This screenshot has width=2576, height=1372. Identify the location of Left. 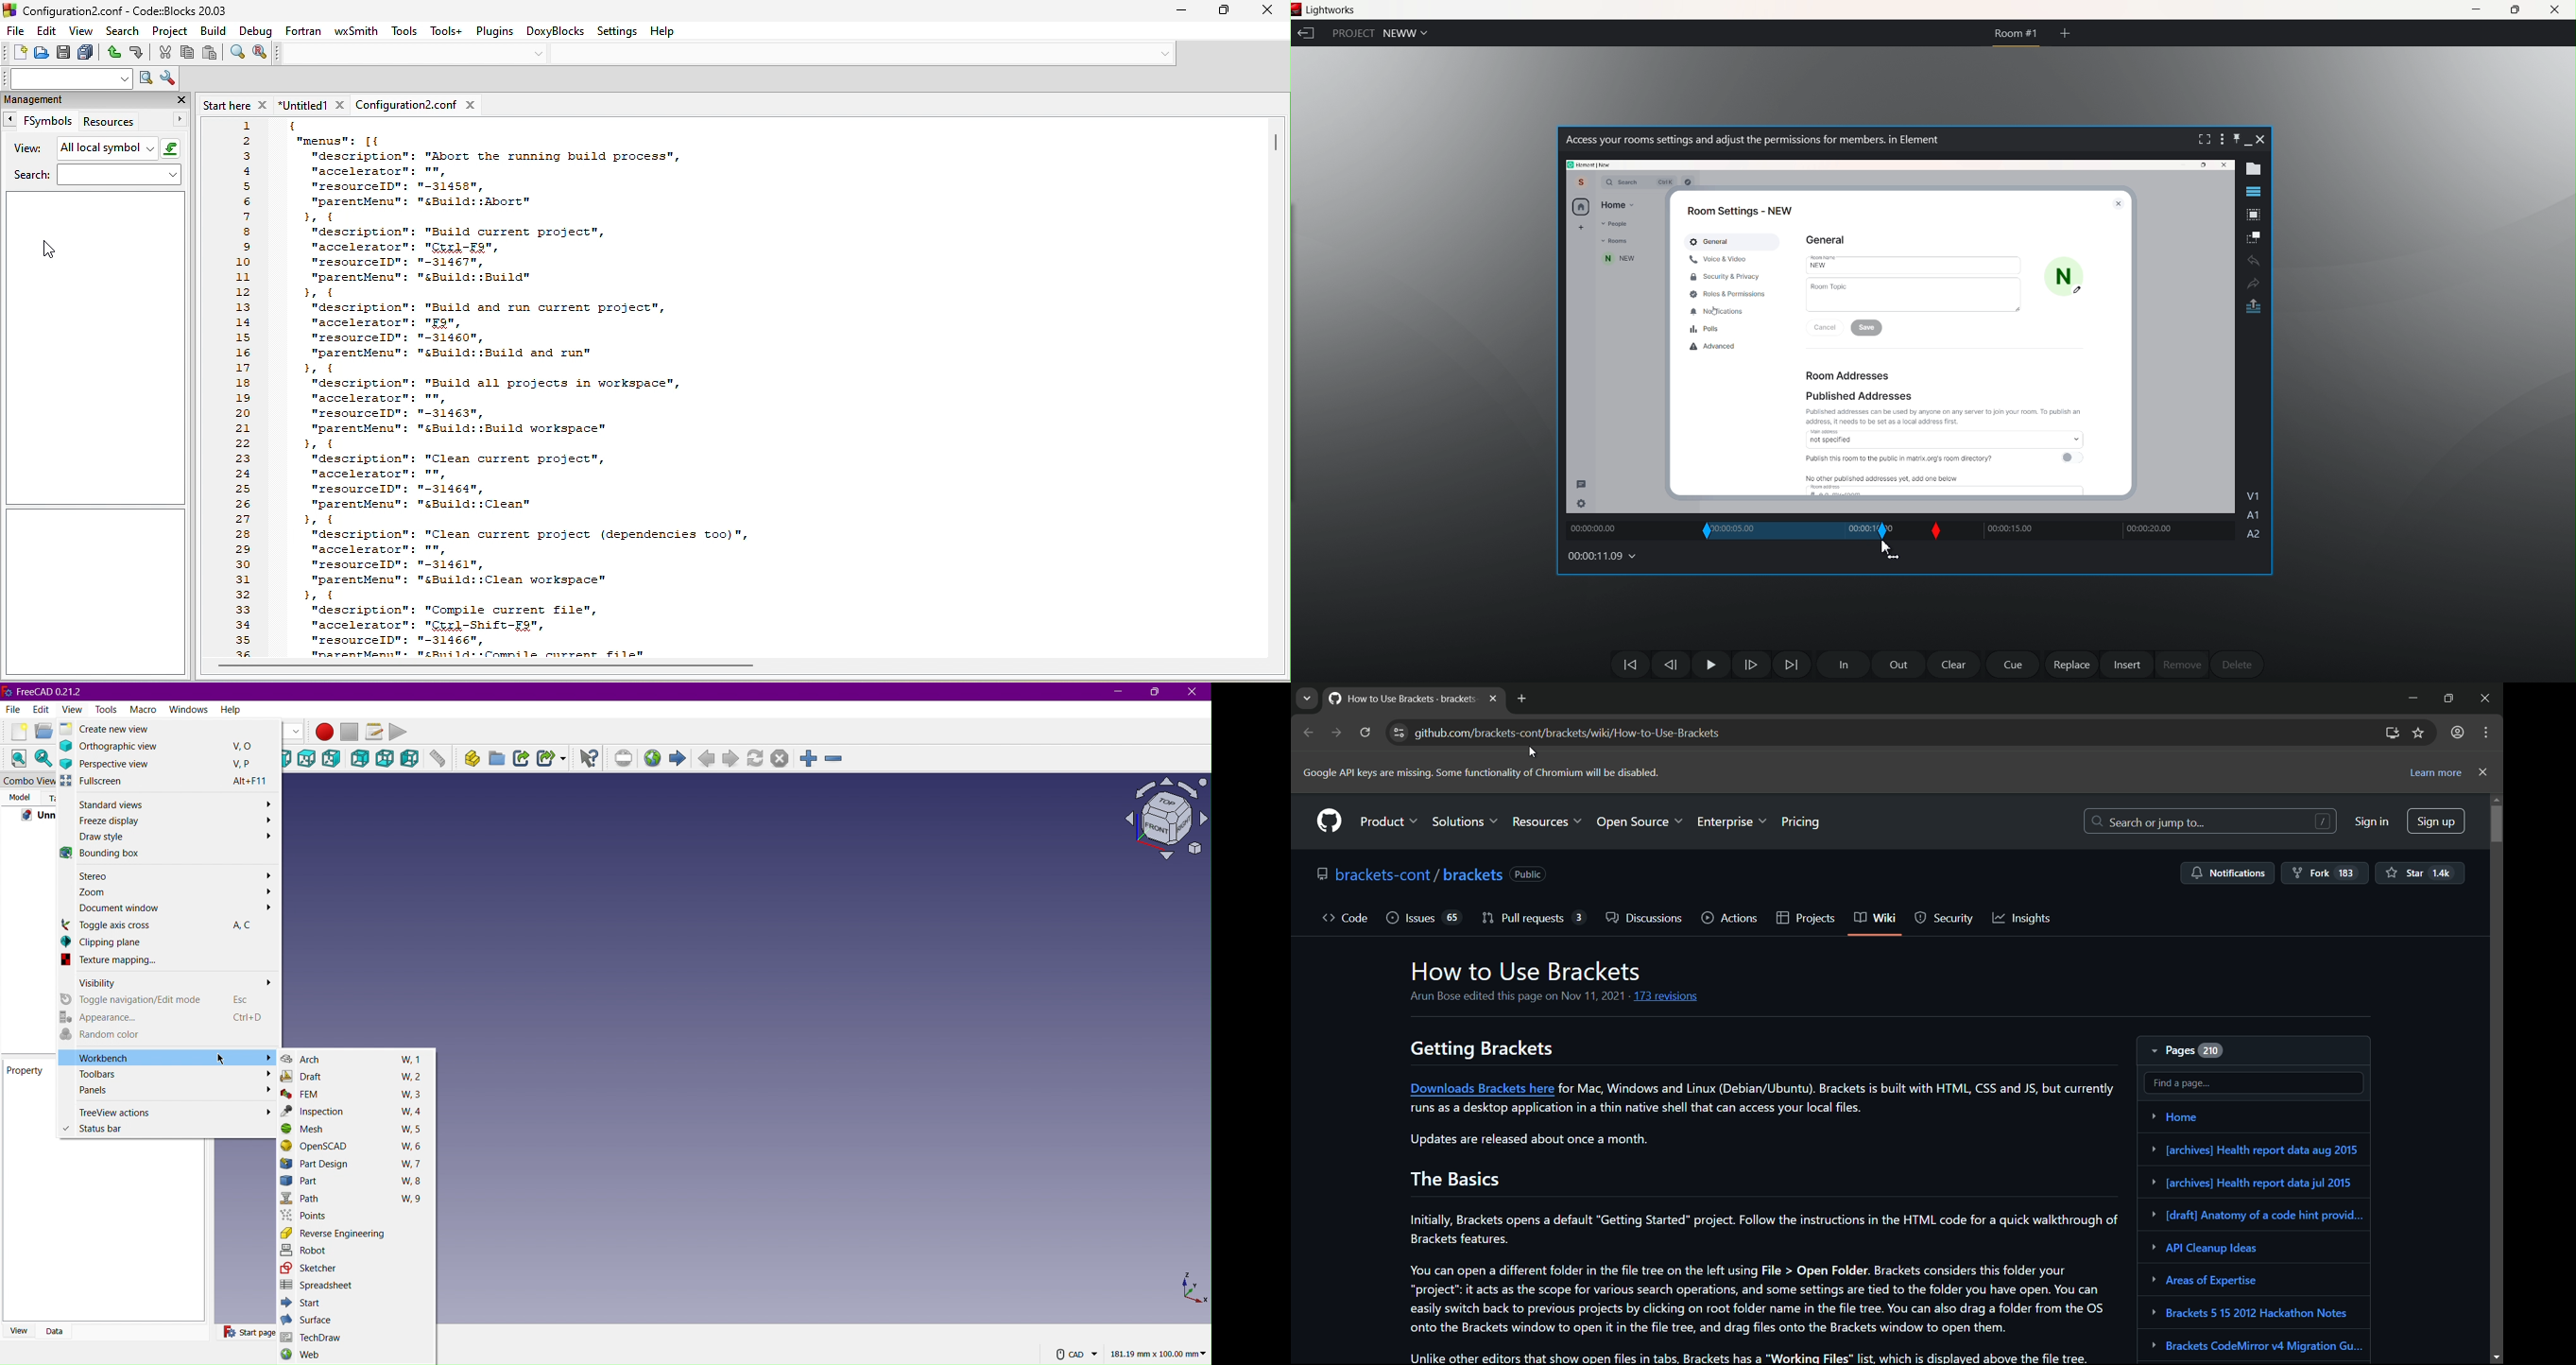
(412, 760).